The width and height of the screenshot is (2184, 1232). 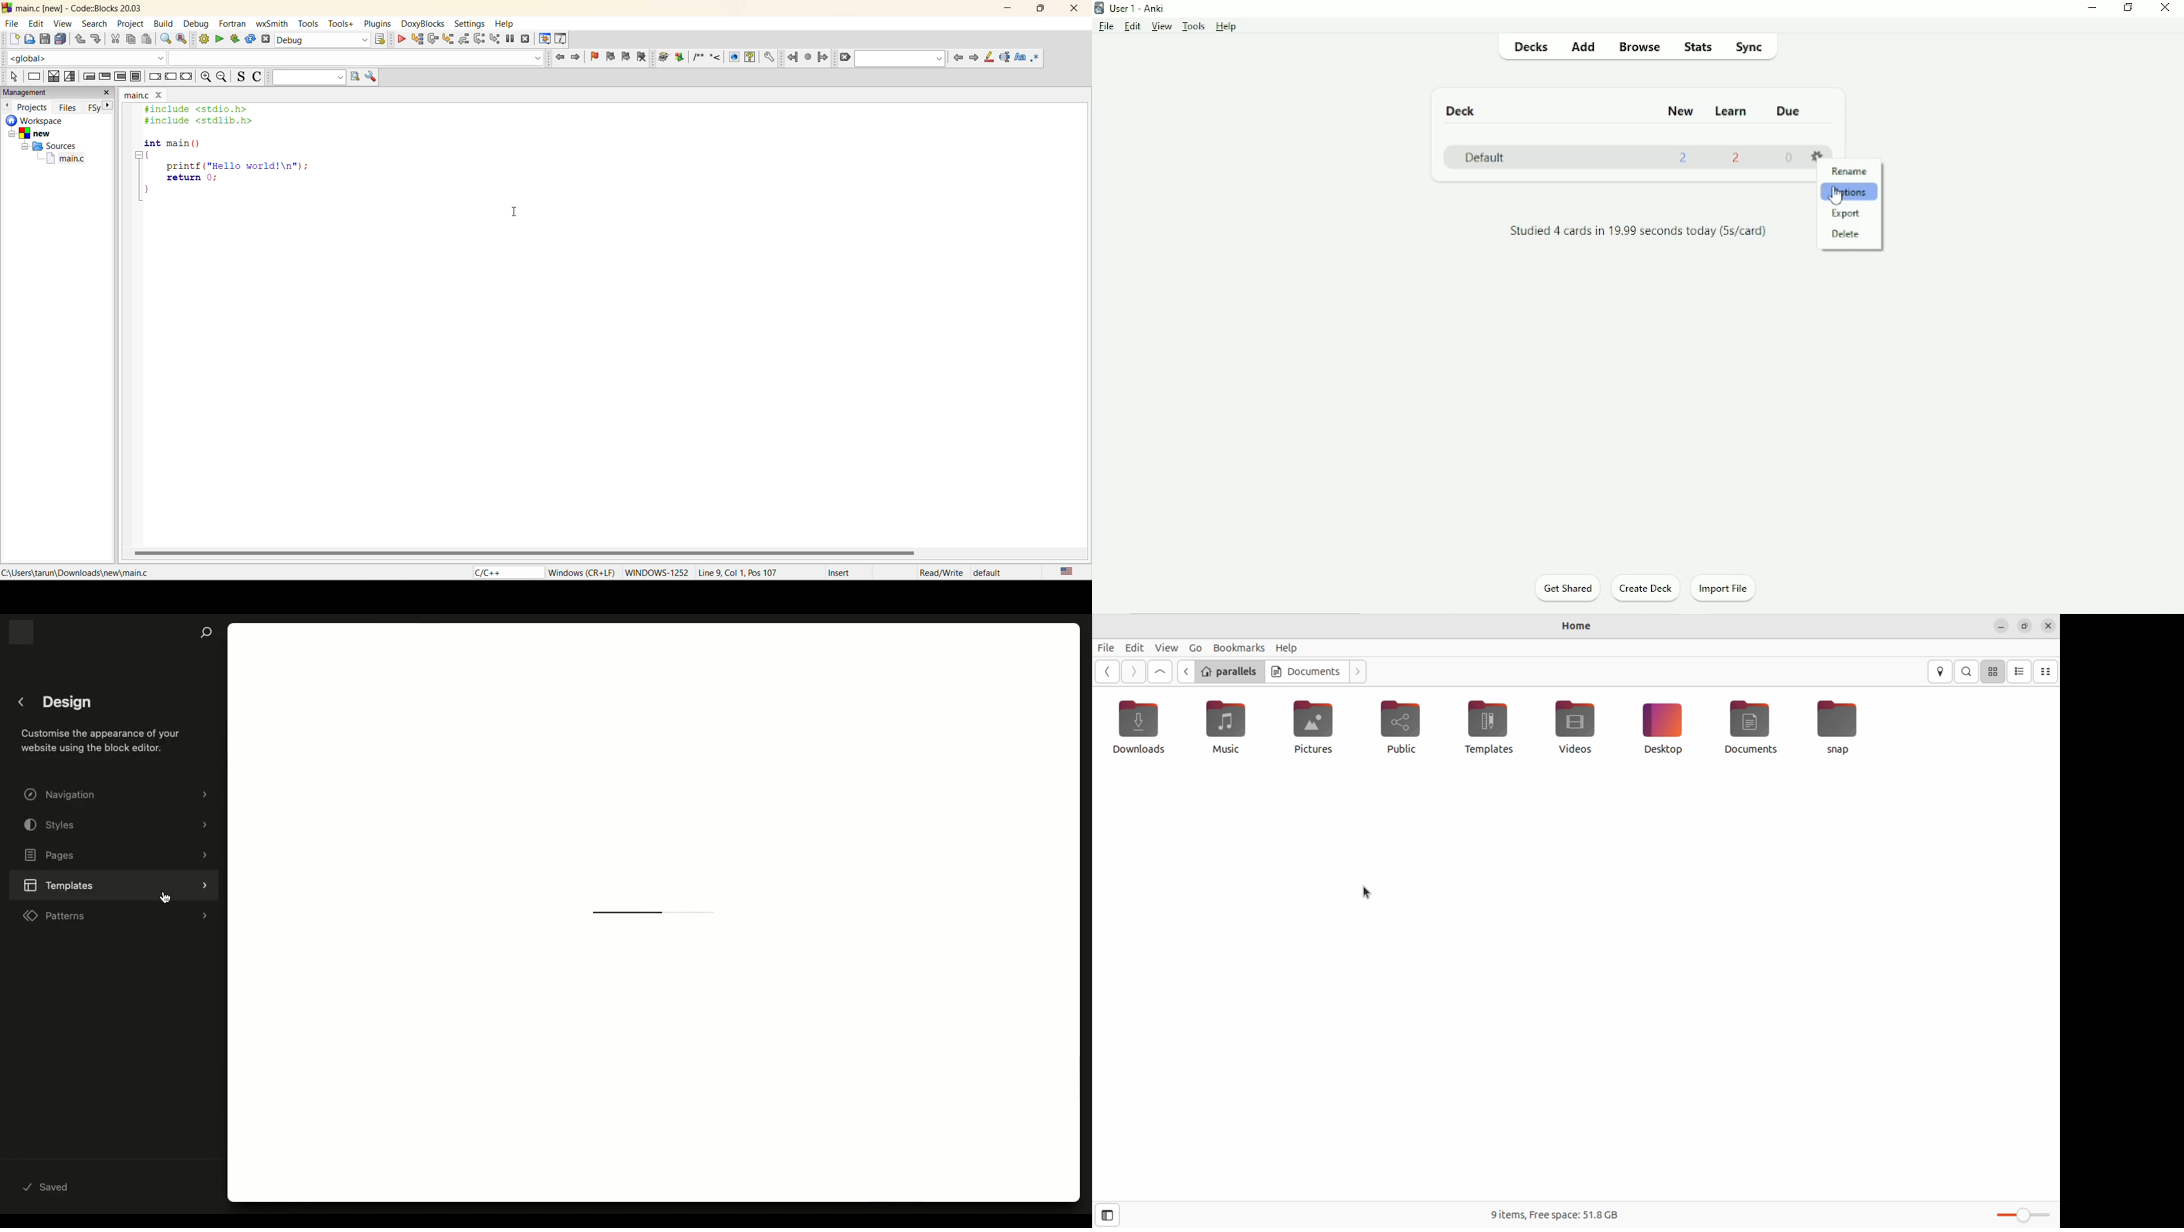 I want to click on toggle source, so click(x=241, y=77).